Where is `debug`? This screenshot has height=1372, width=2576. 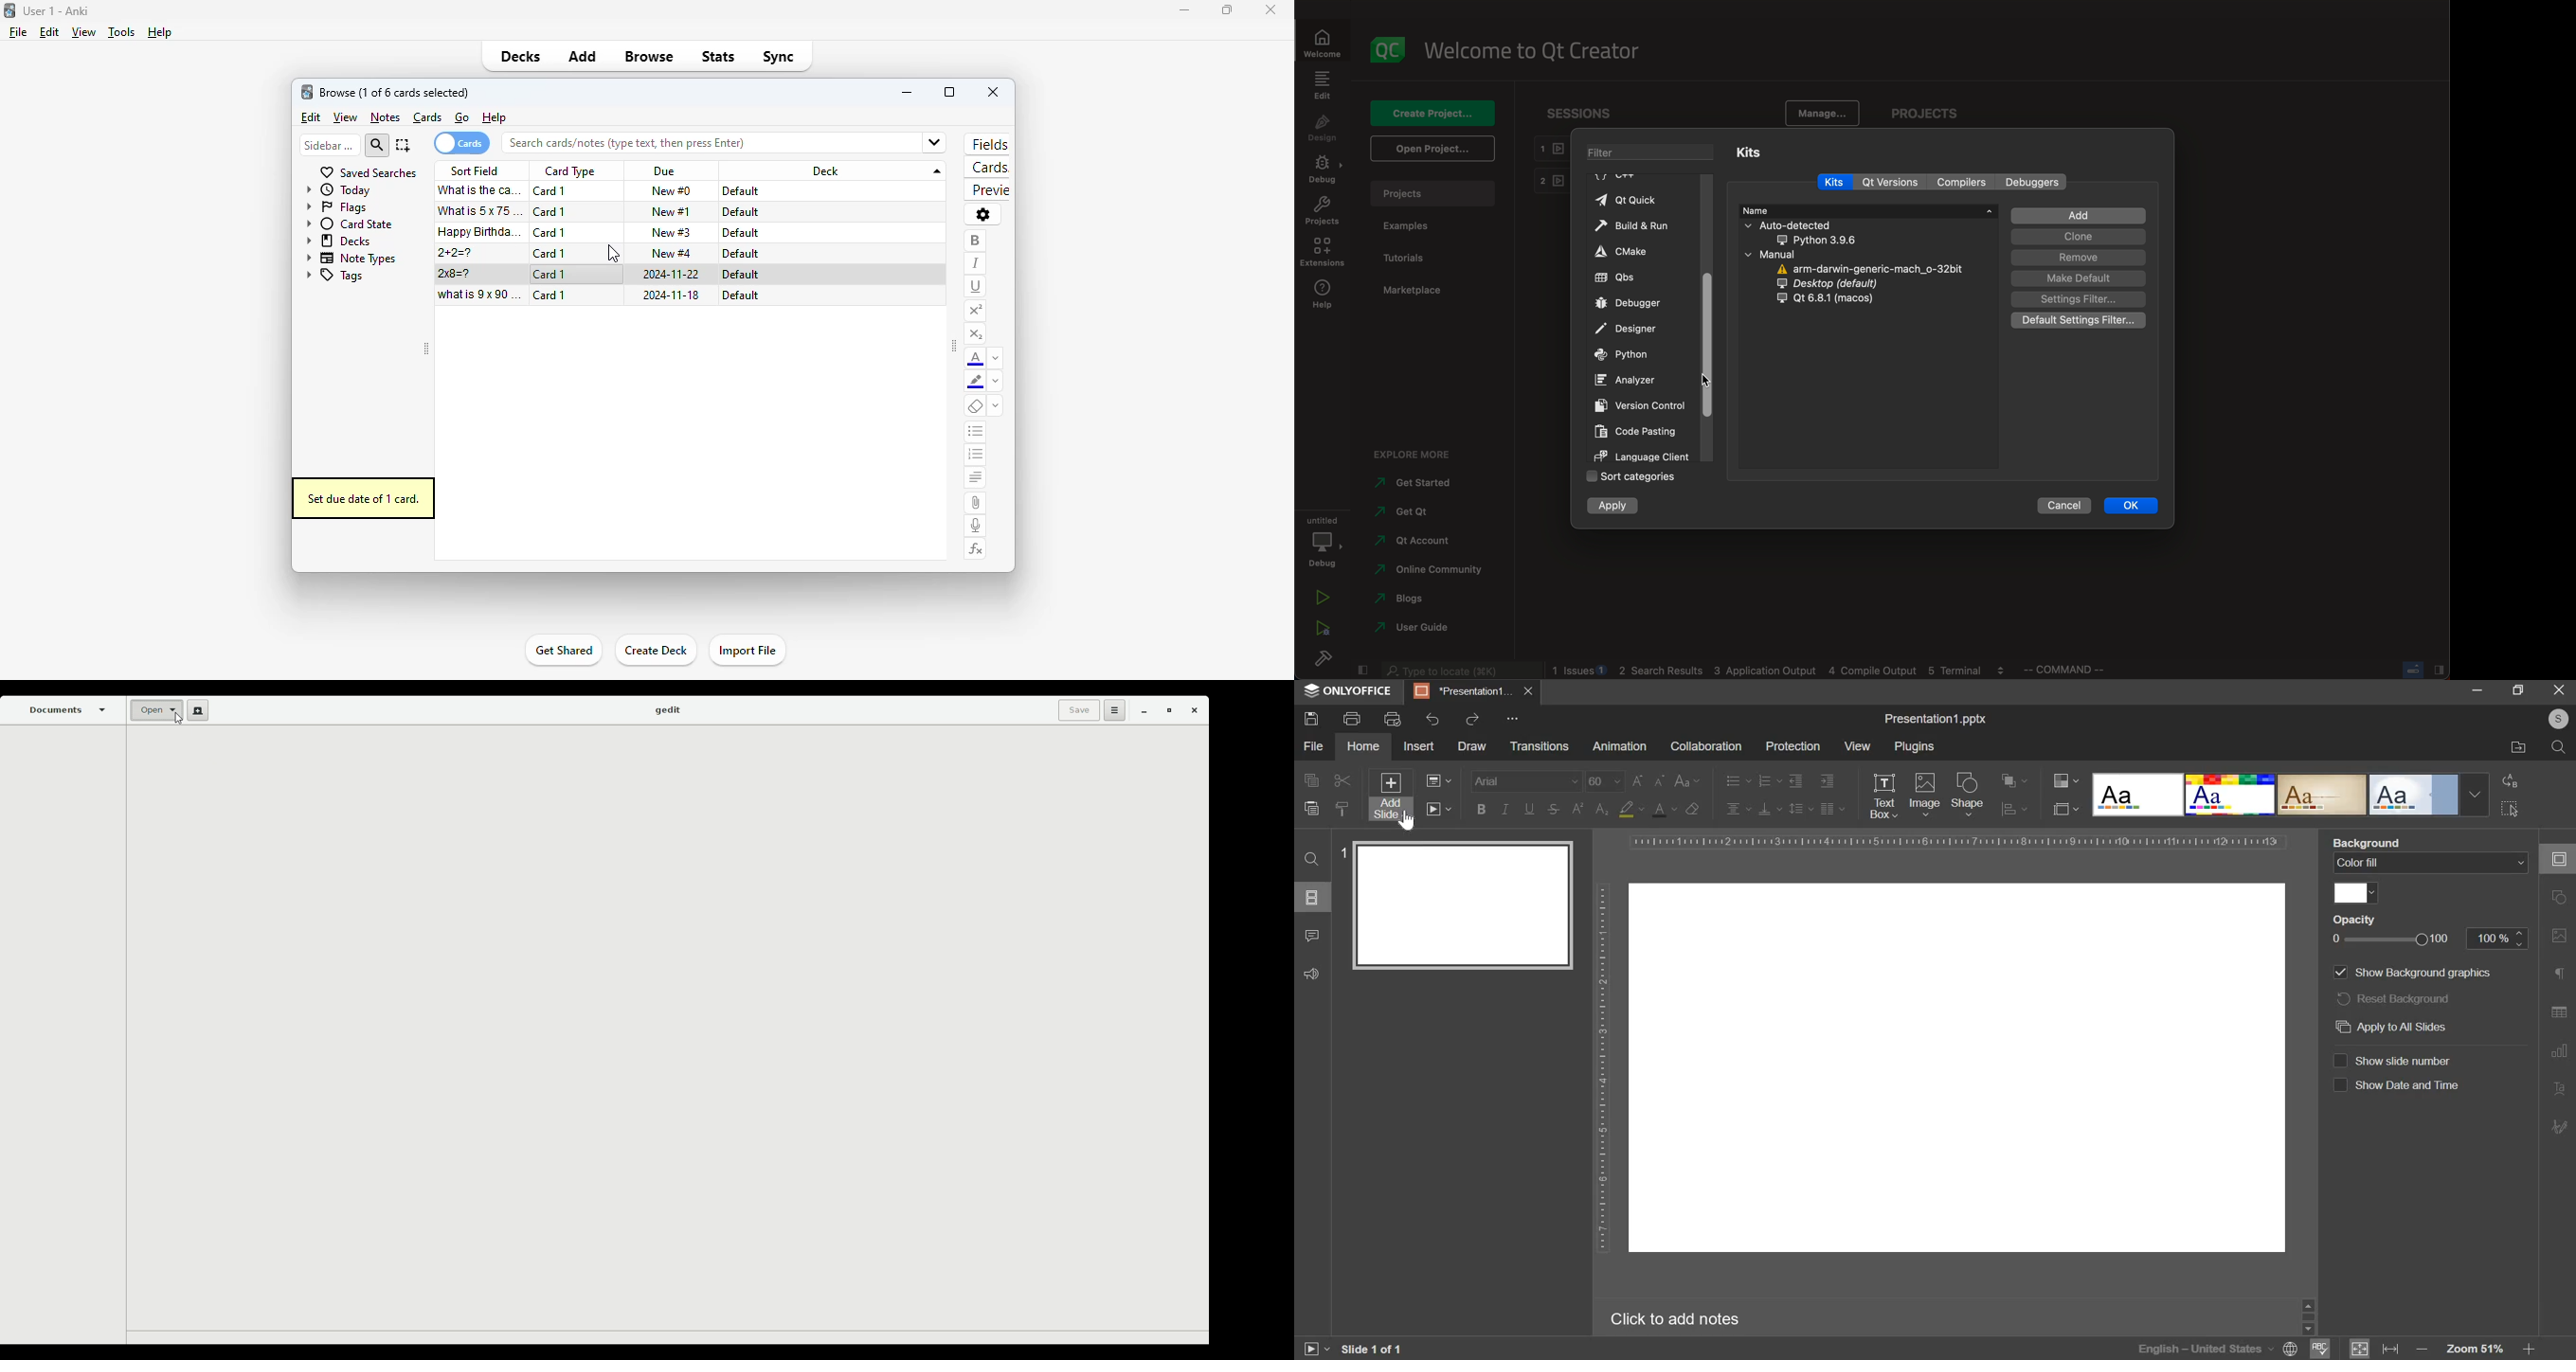 debug is located at coordinates (1325, 542).